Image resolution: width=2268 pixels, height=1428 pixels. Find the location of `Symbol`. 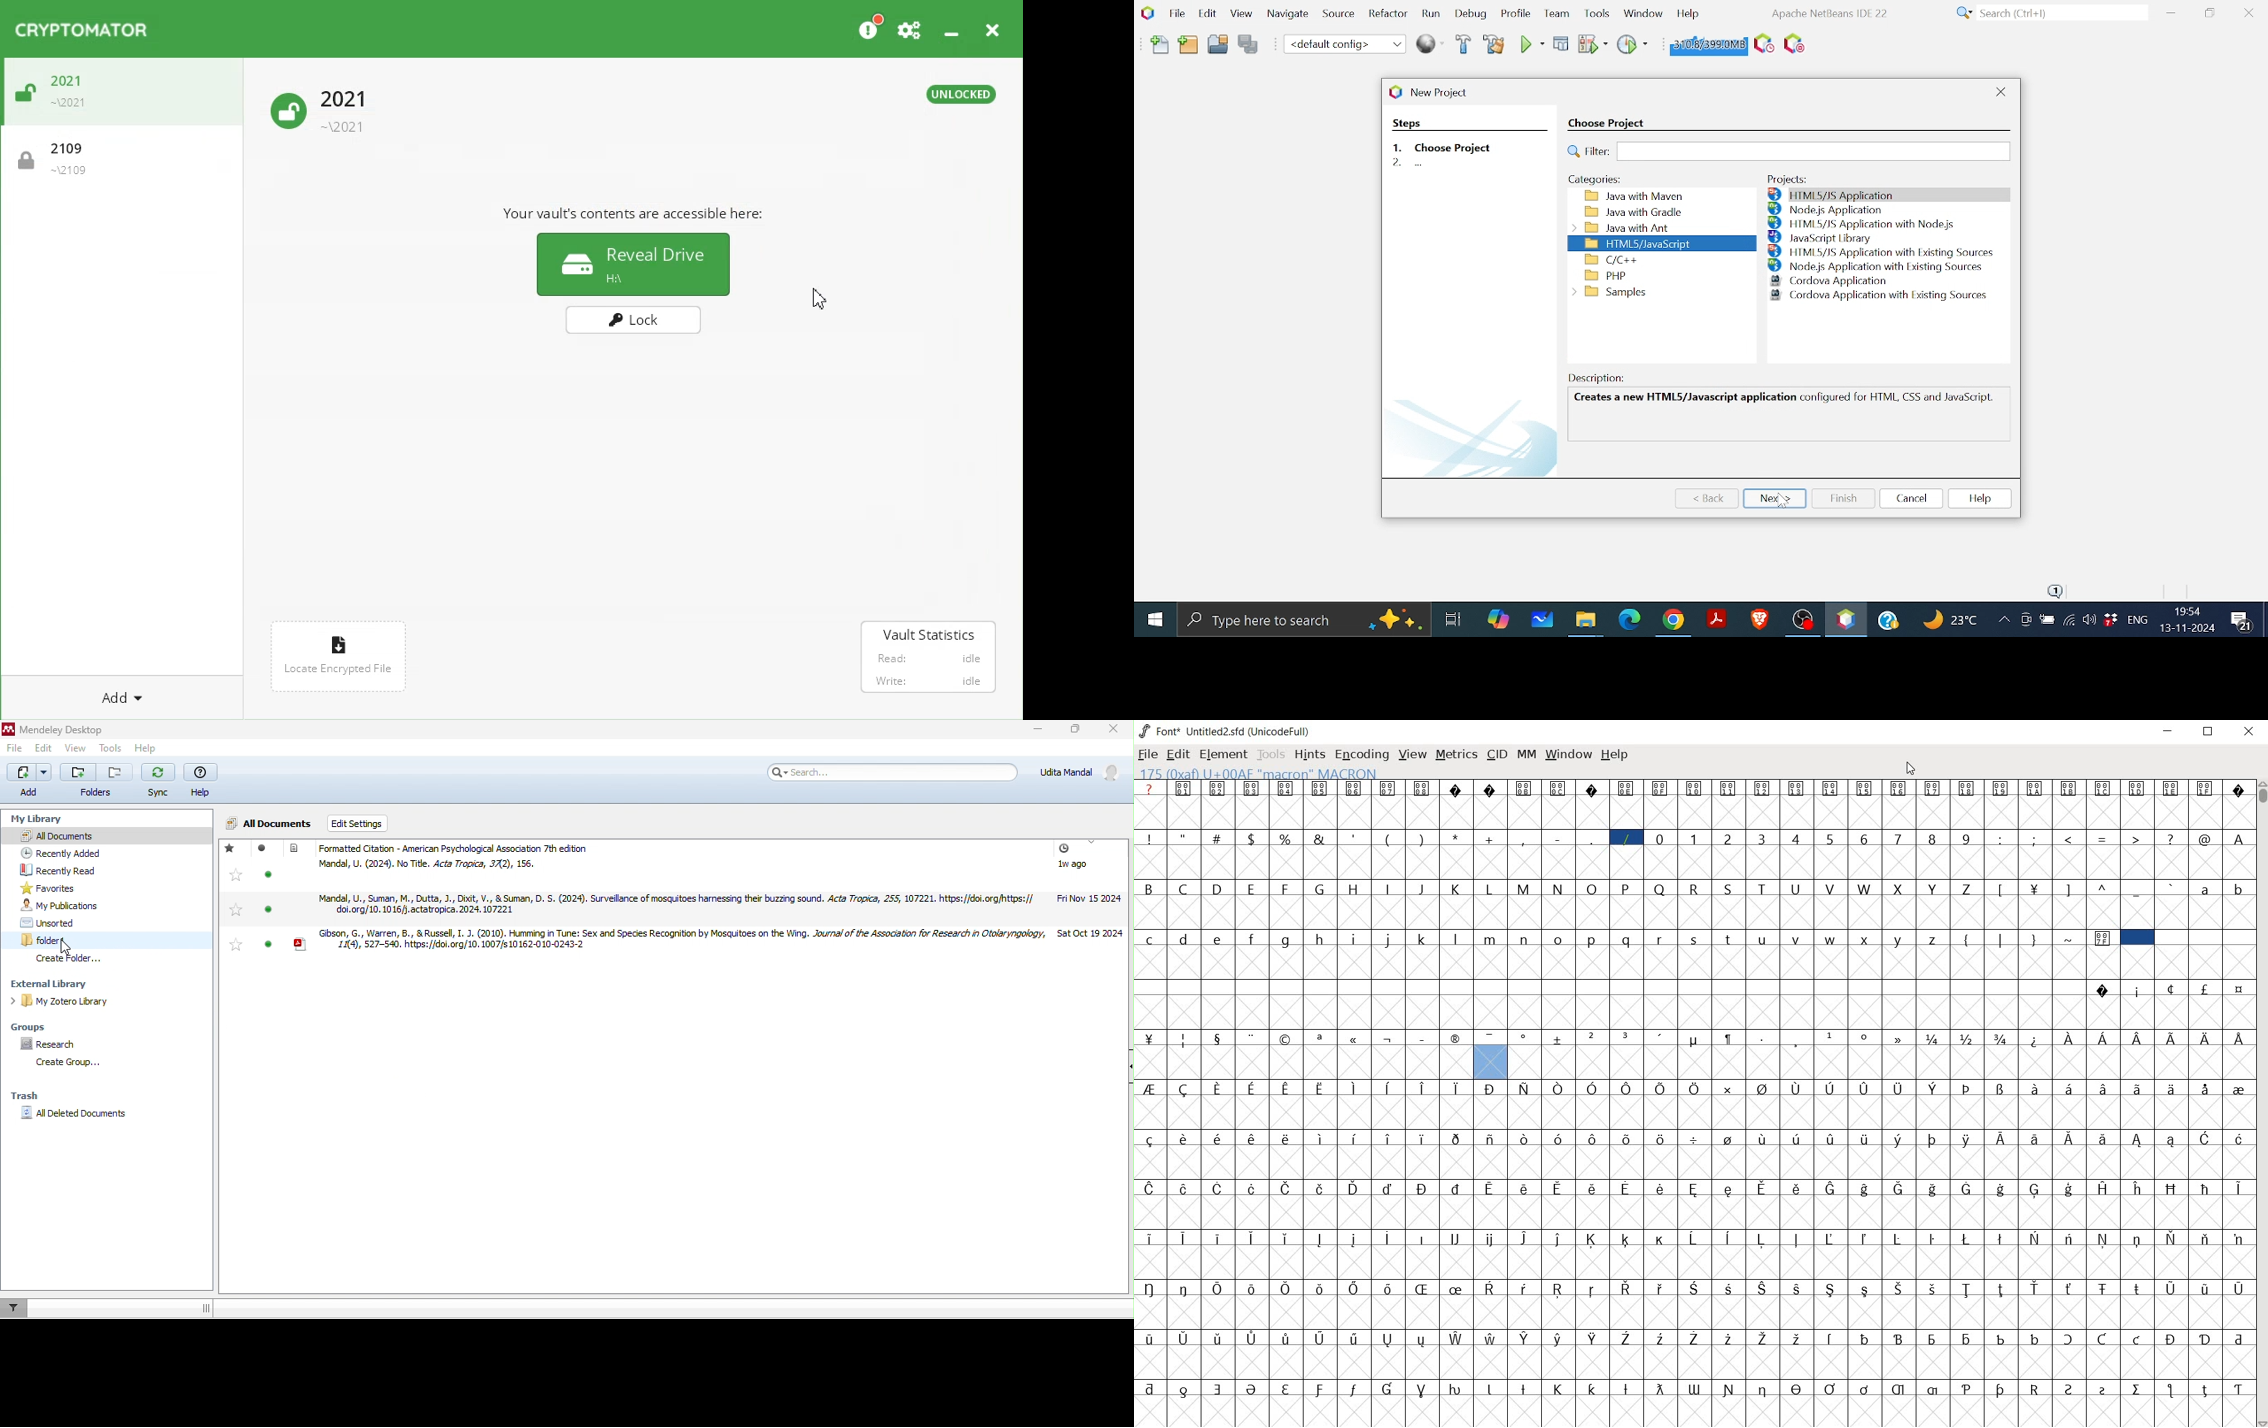

Symbol is located at coordinates (1254, 1038).